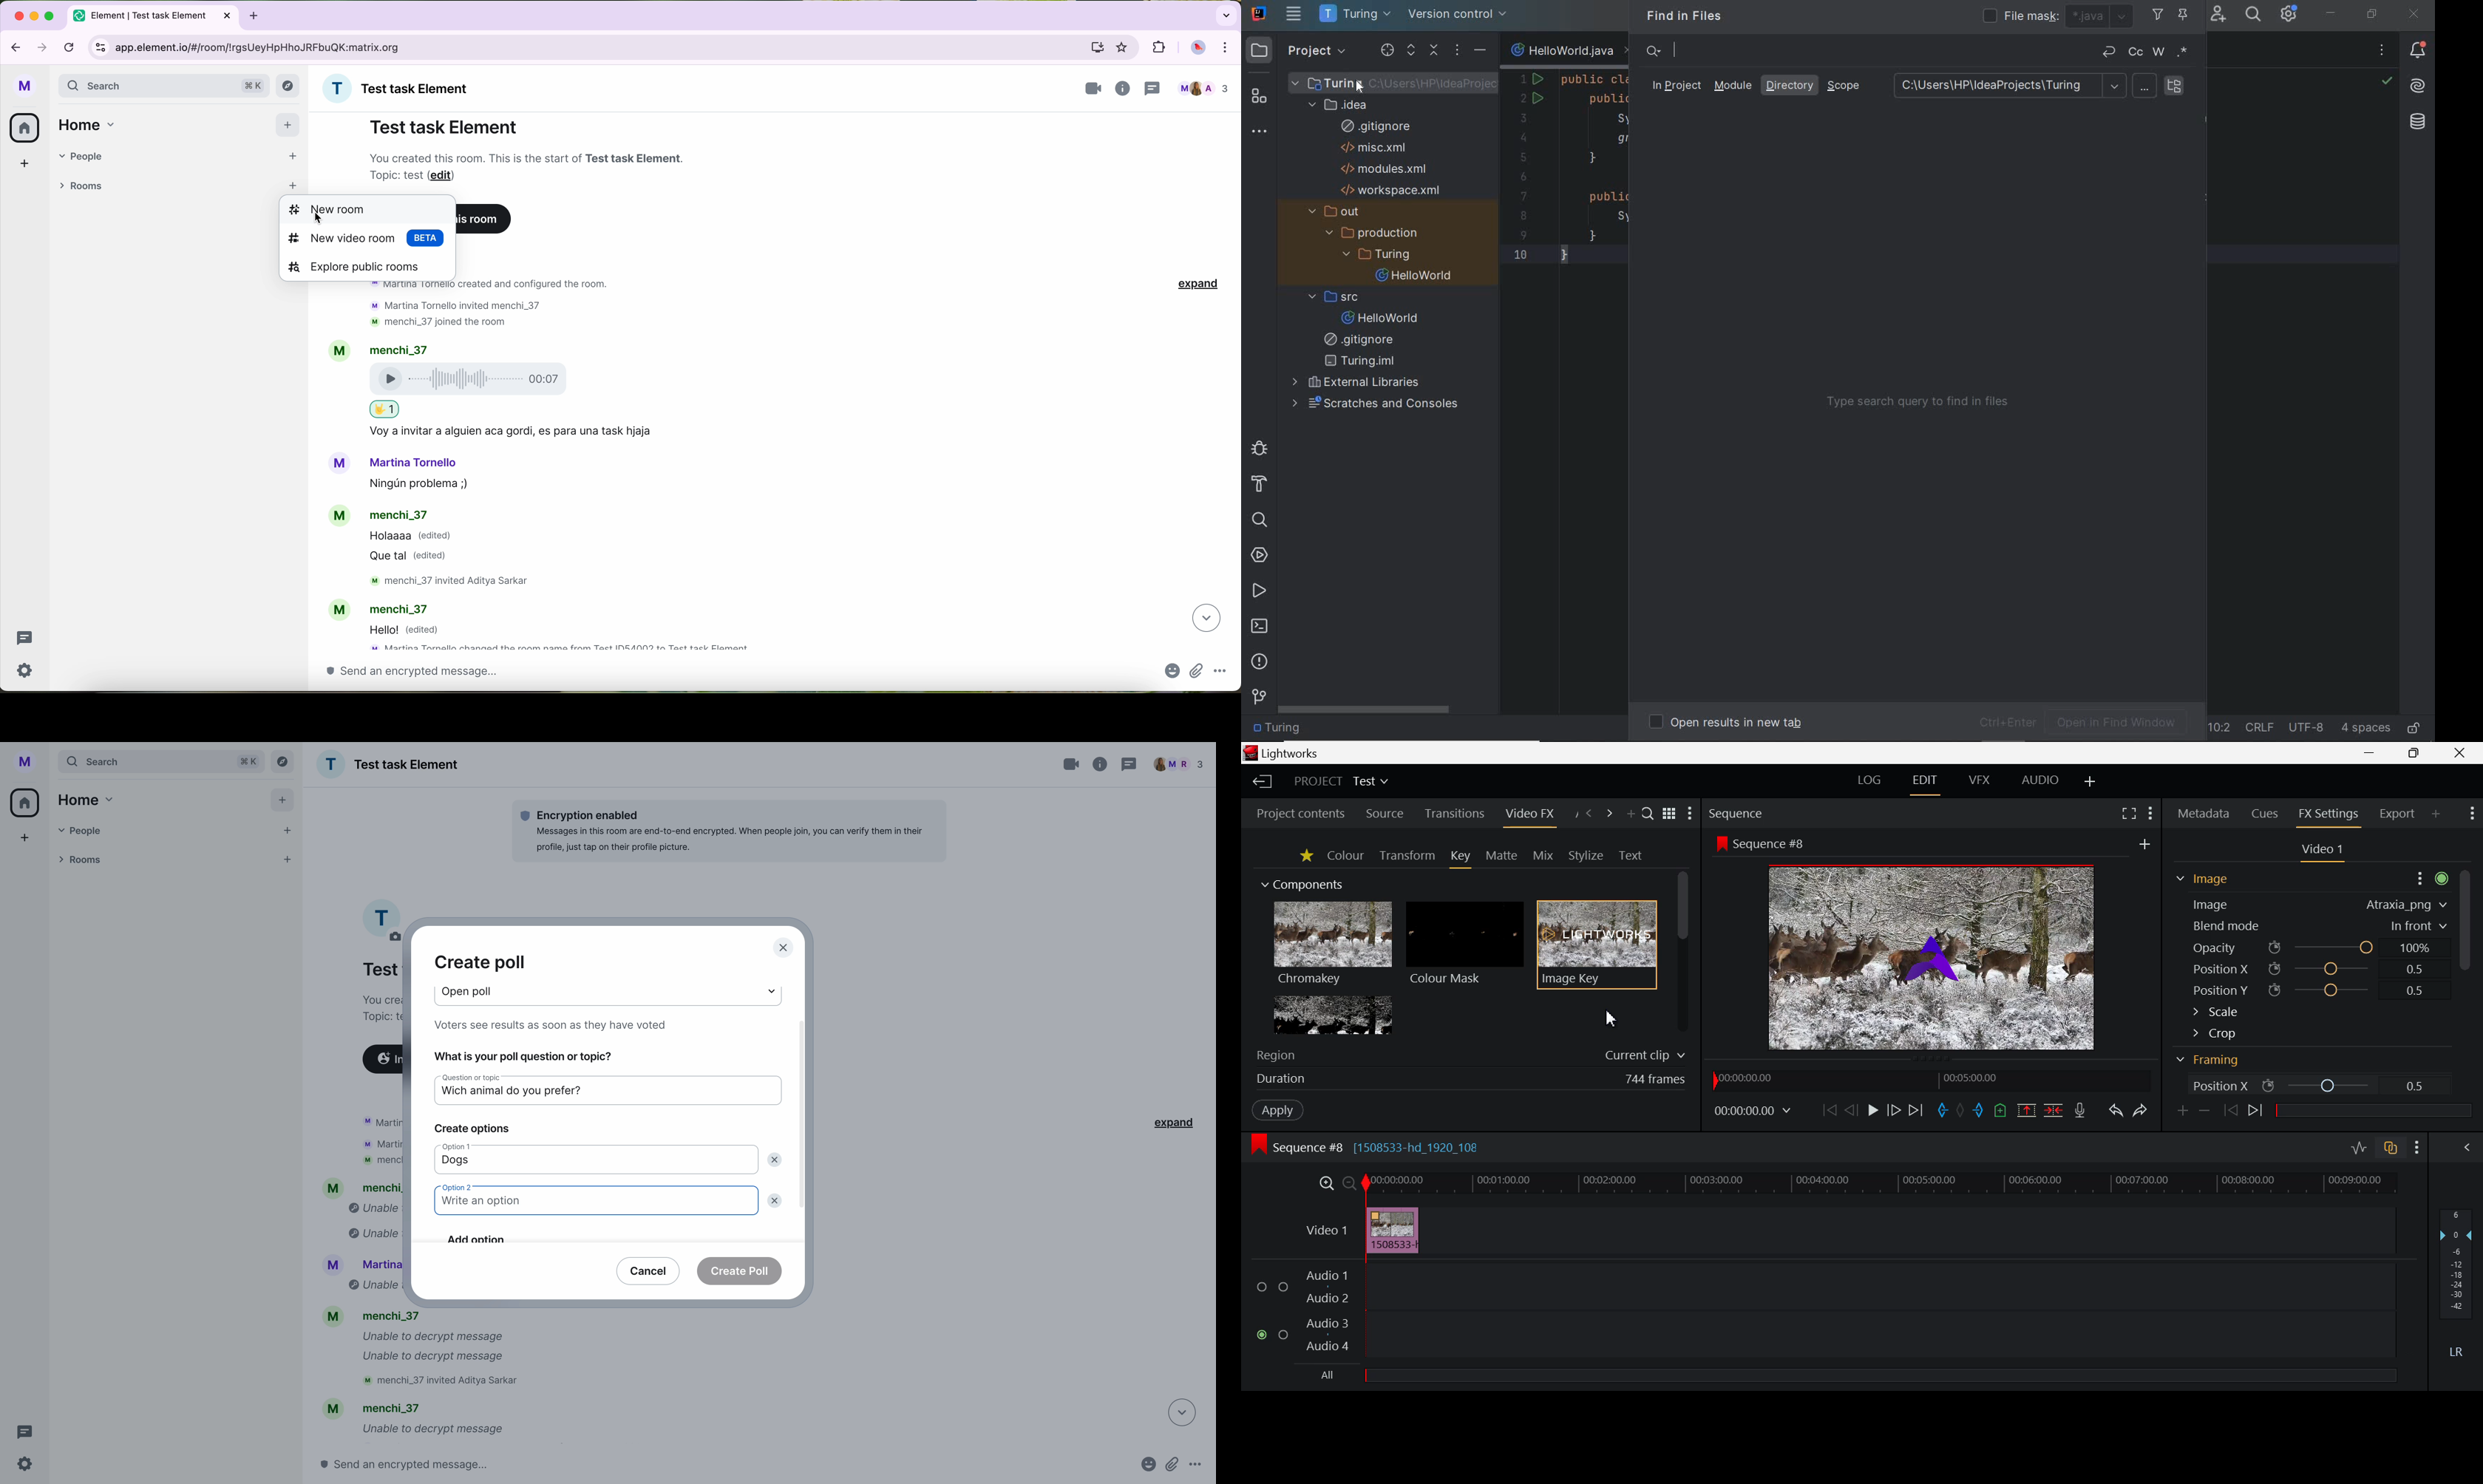  I want to click on settings, so click(27, 672).